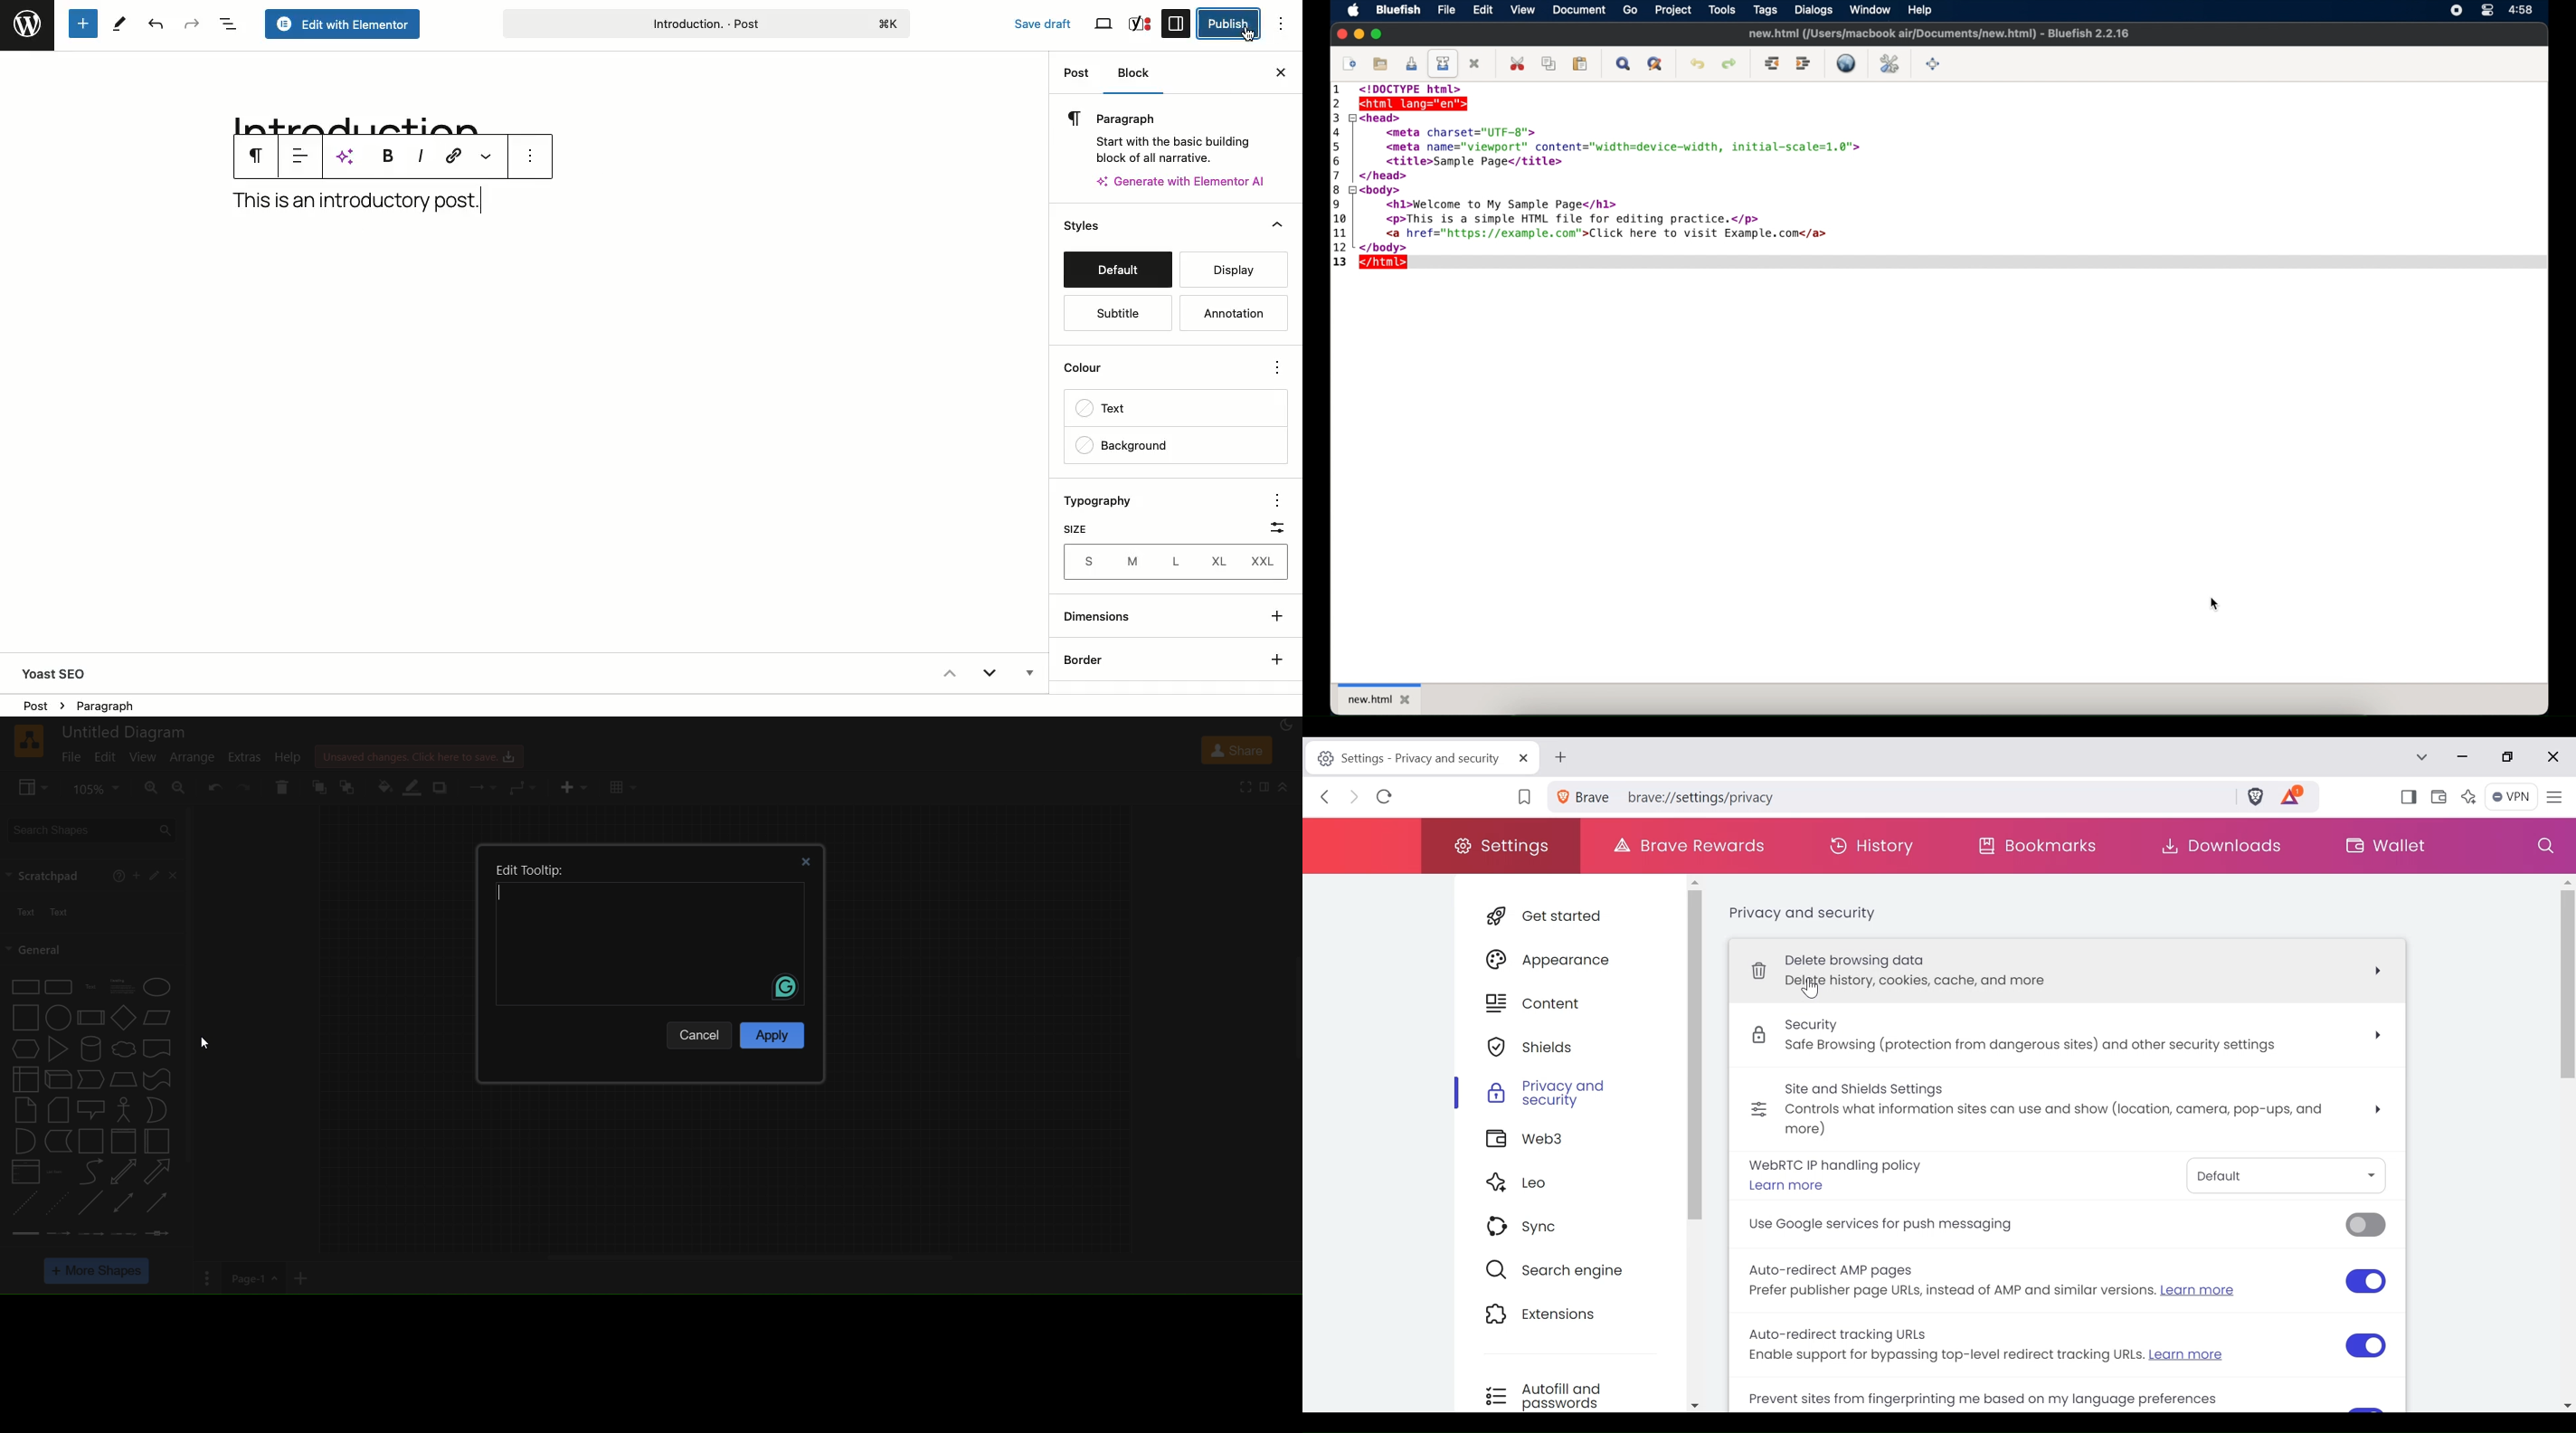  Describe the element at coordinates (89, 1172) in the screenshot. I see `curve` at that location.